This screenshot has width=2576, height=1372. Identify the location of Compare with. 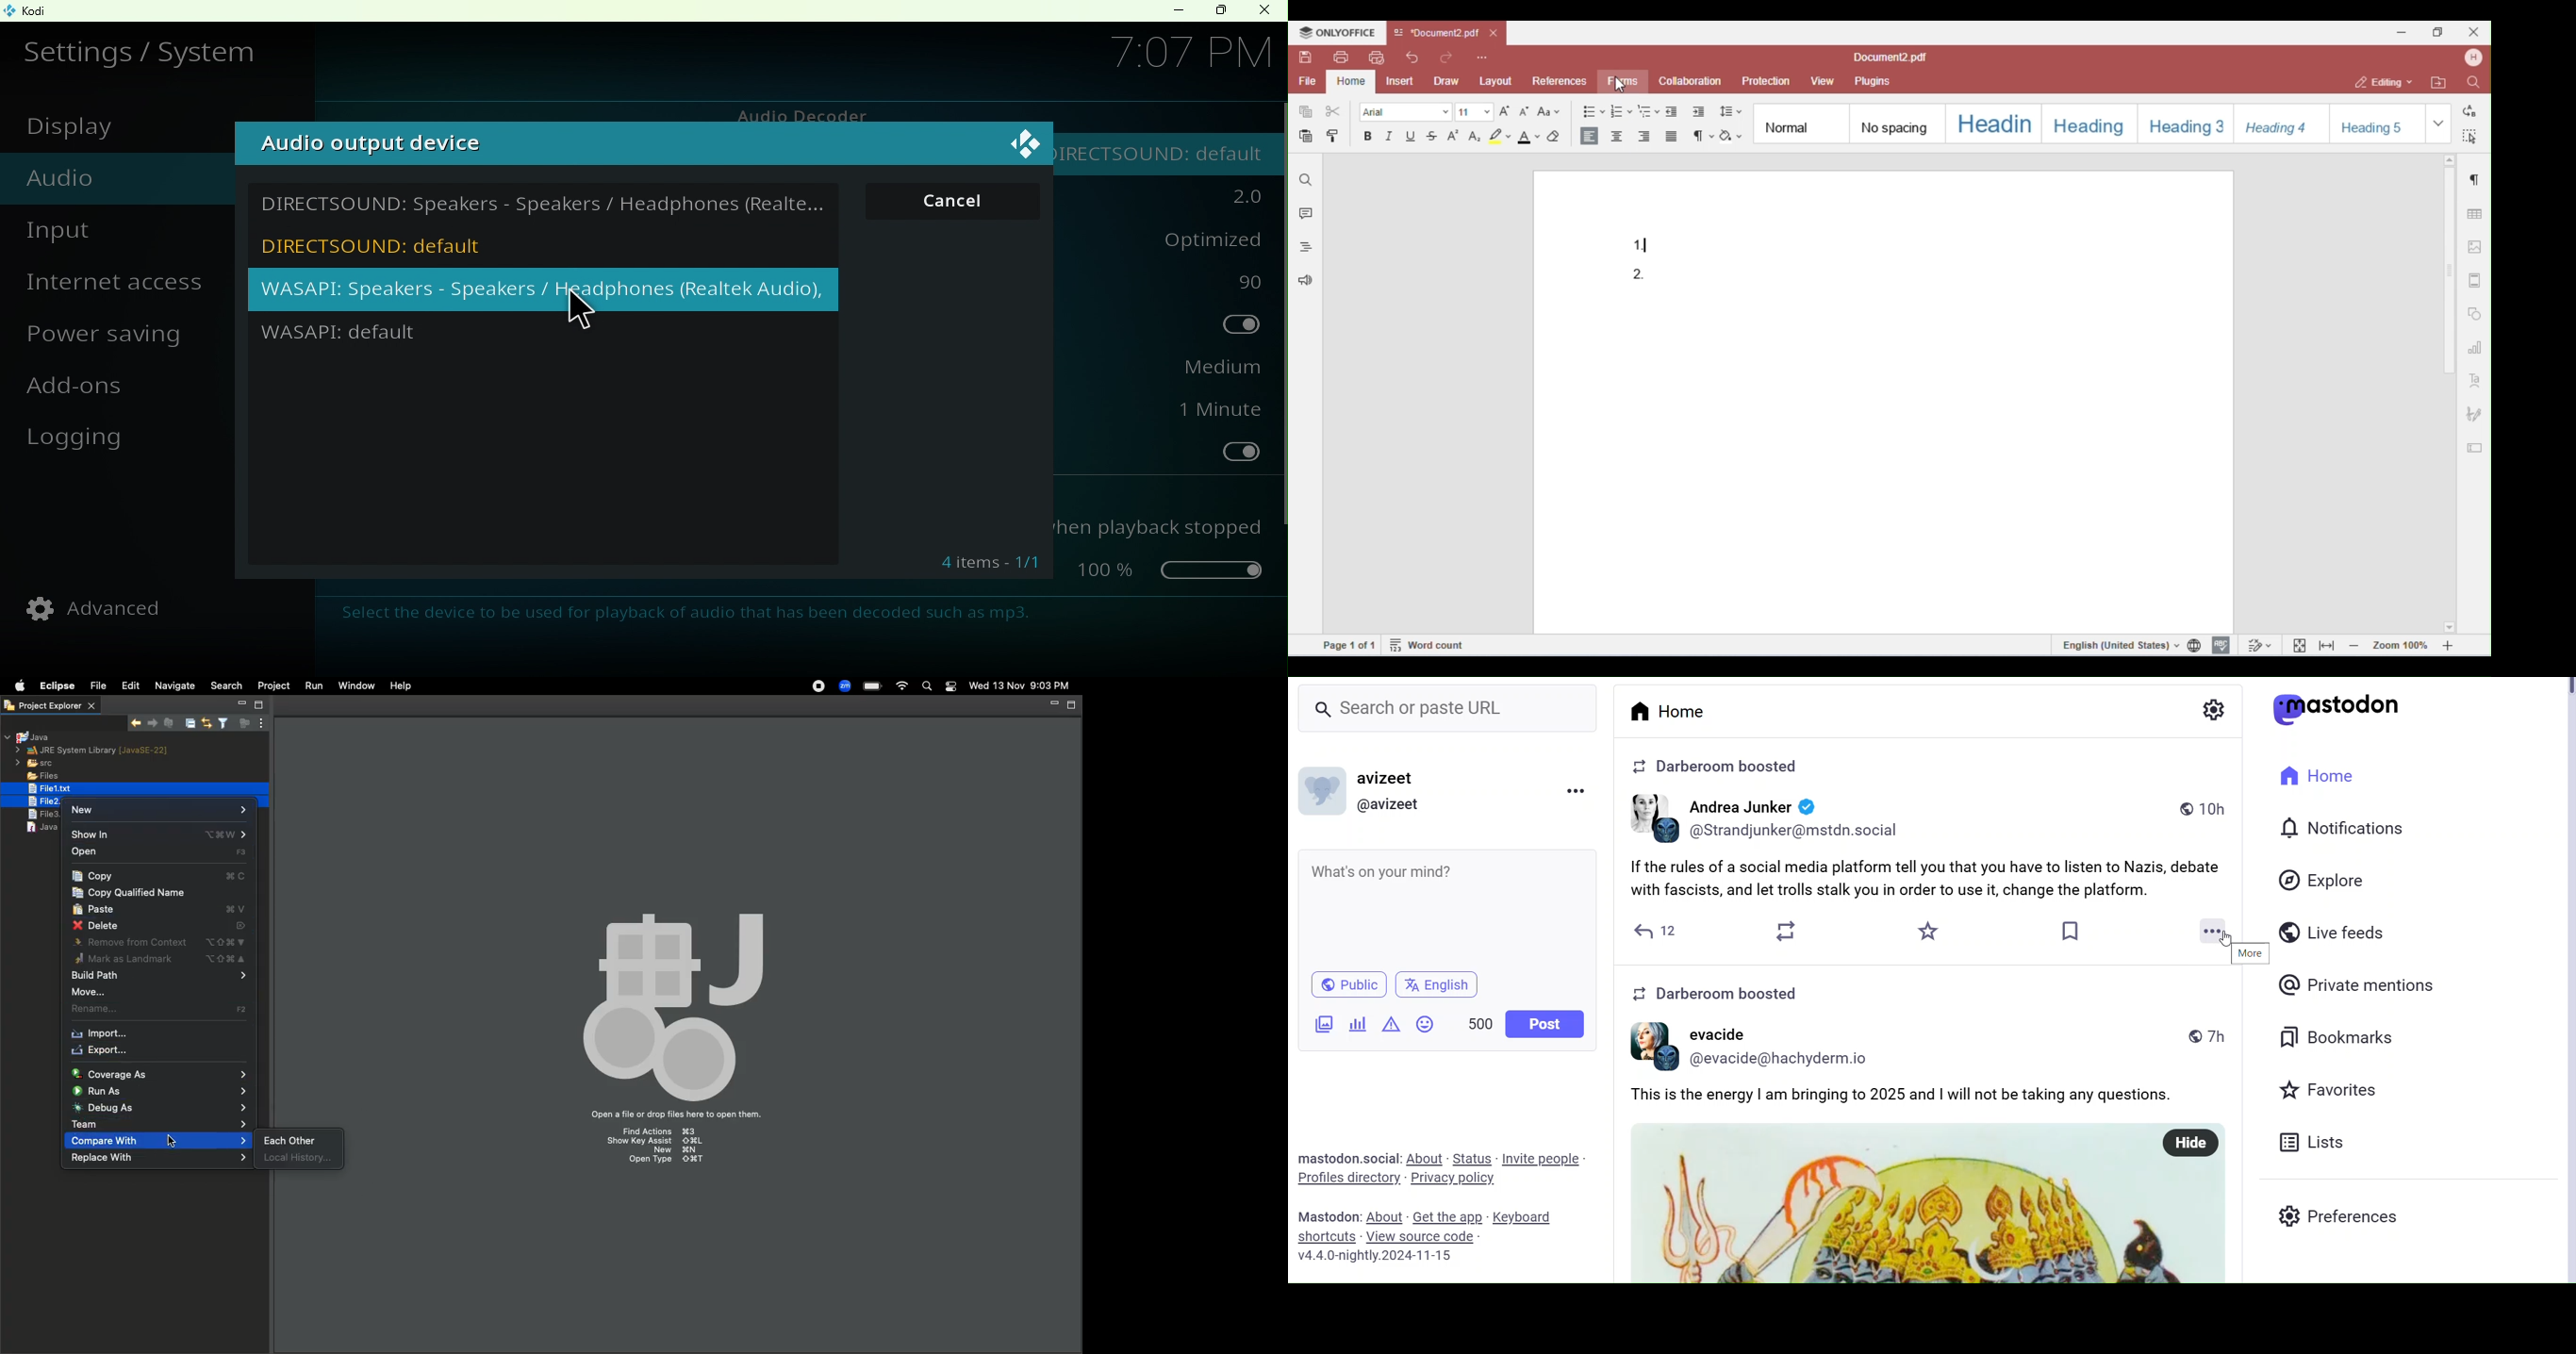
(159, 1141).